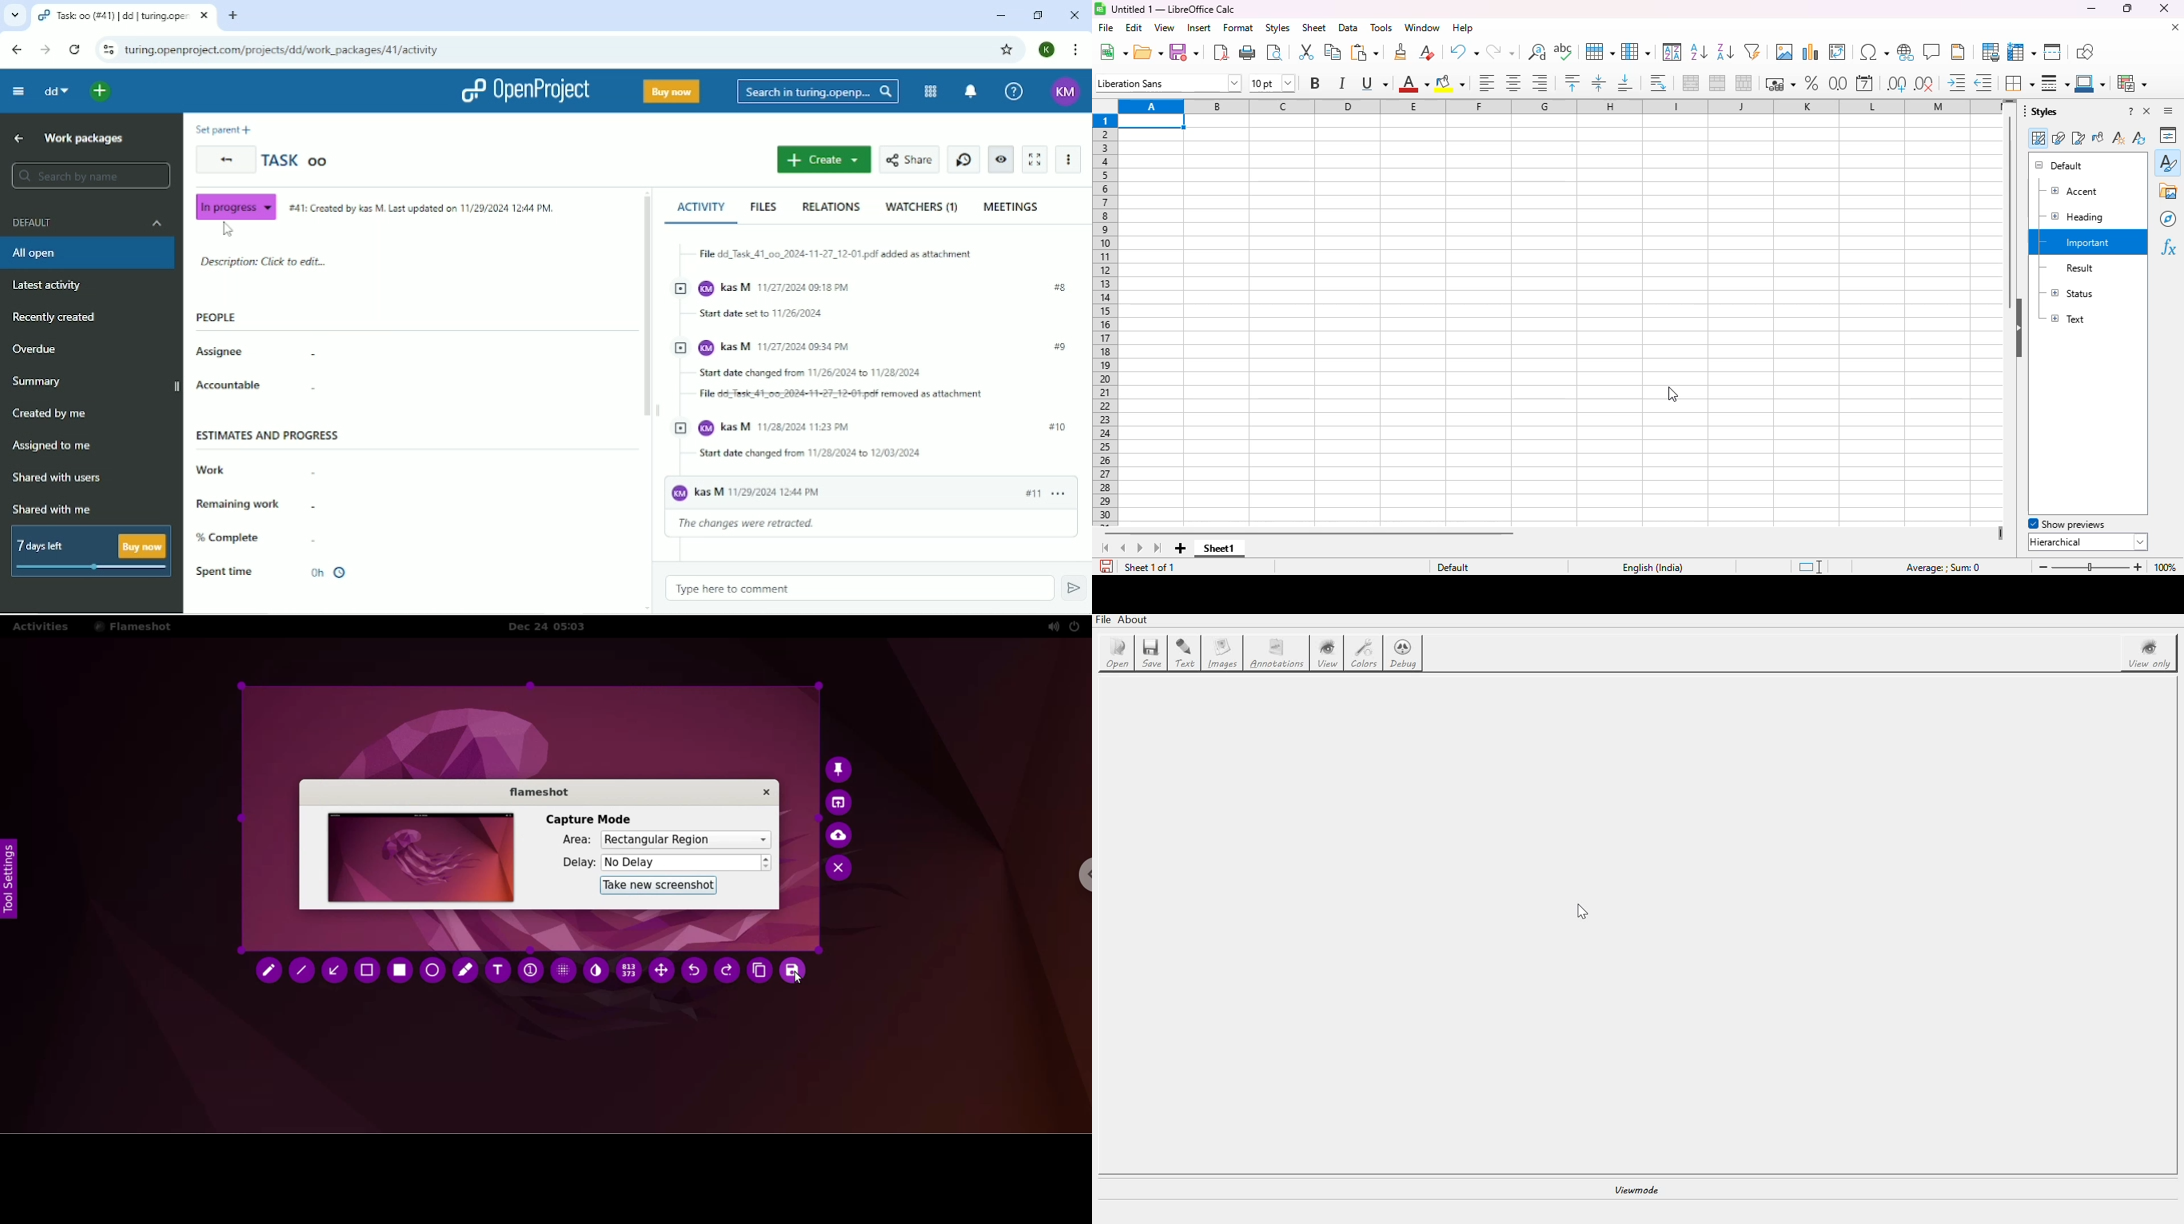 Image resolution: width=2184 pixels, height=1232 pixels. I want to click on pencil, so click(268, 970).